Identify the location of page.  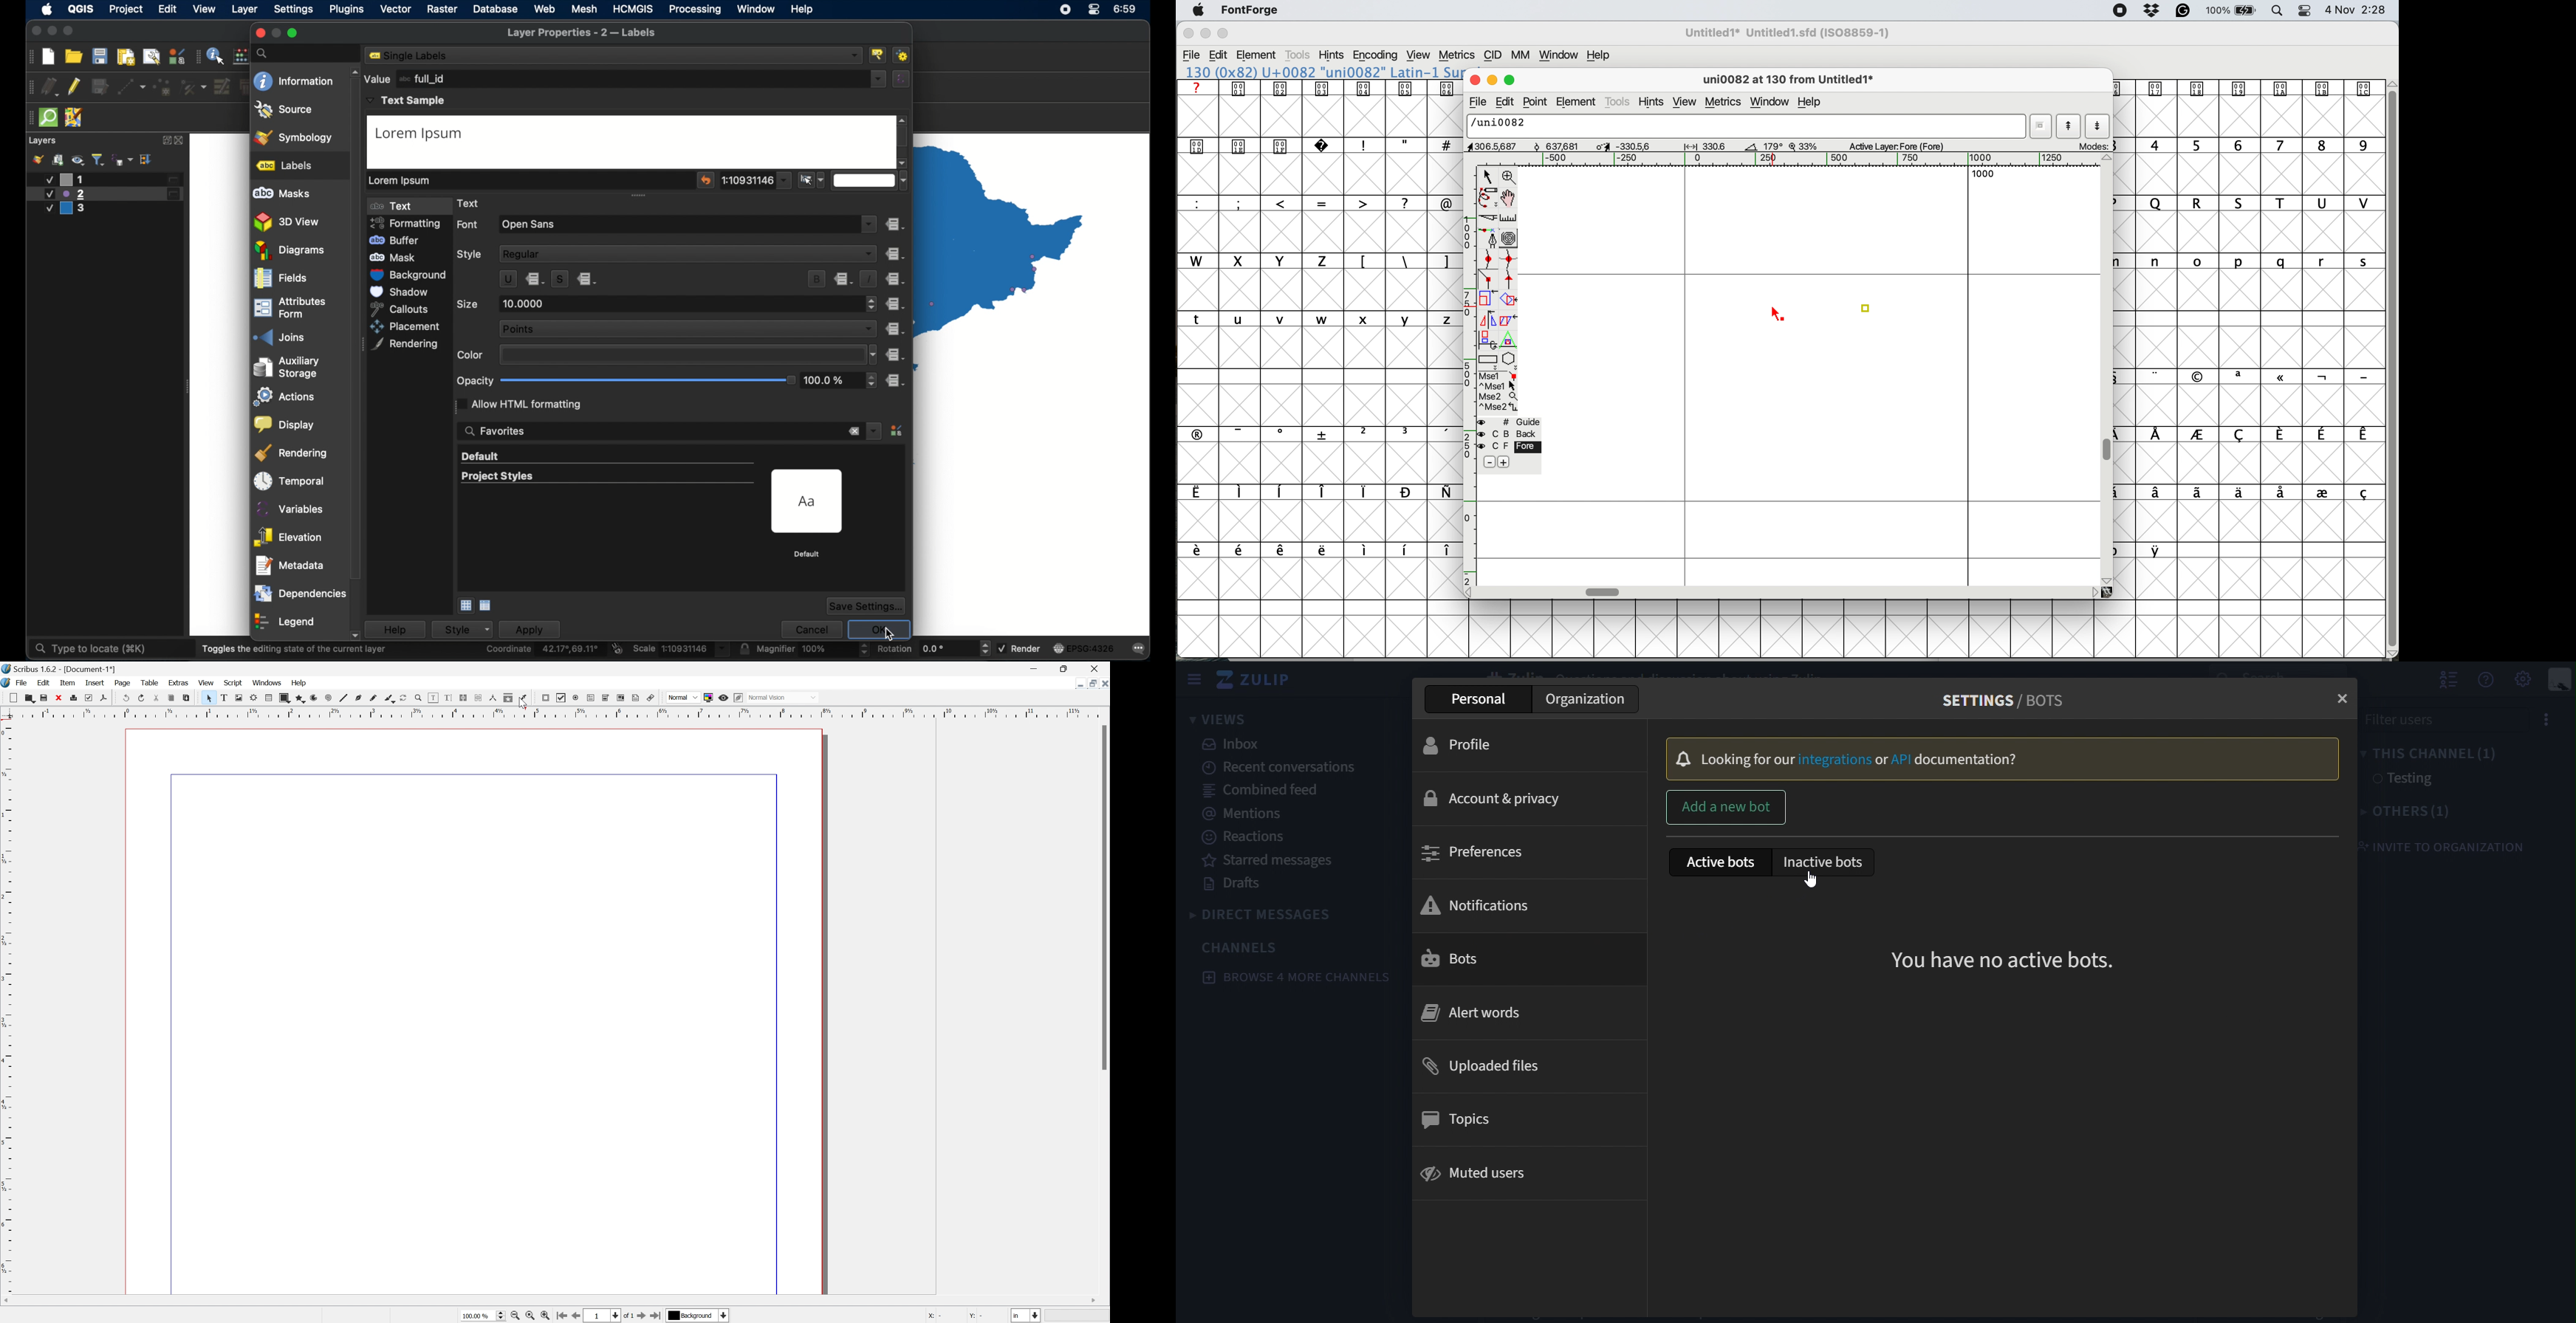
(123, 683).